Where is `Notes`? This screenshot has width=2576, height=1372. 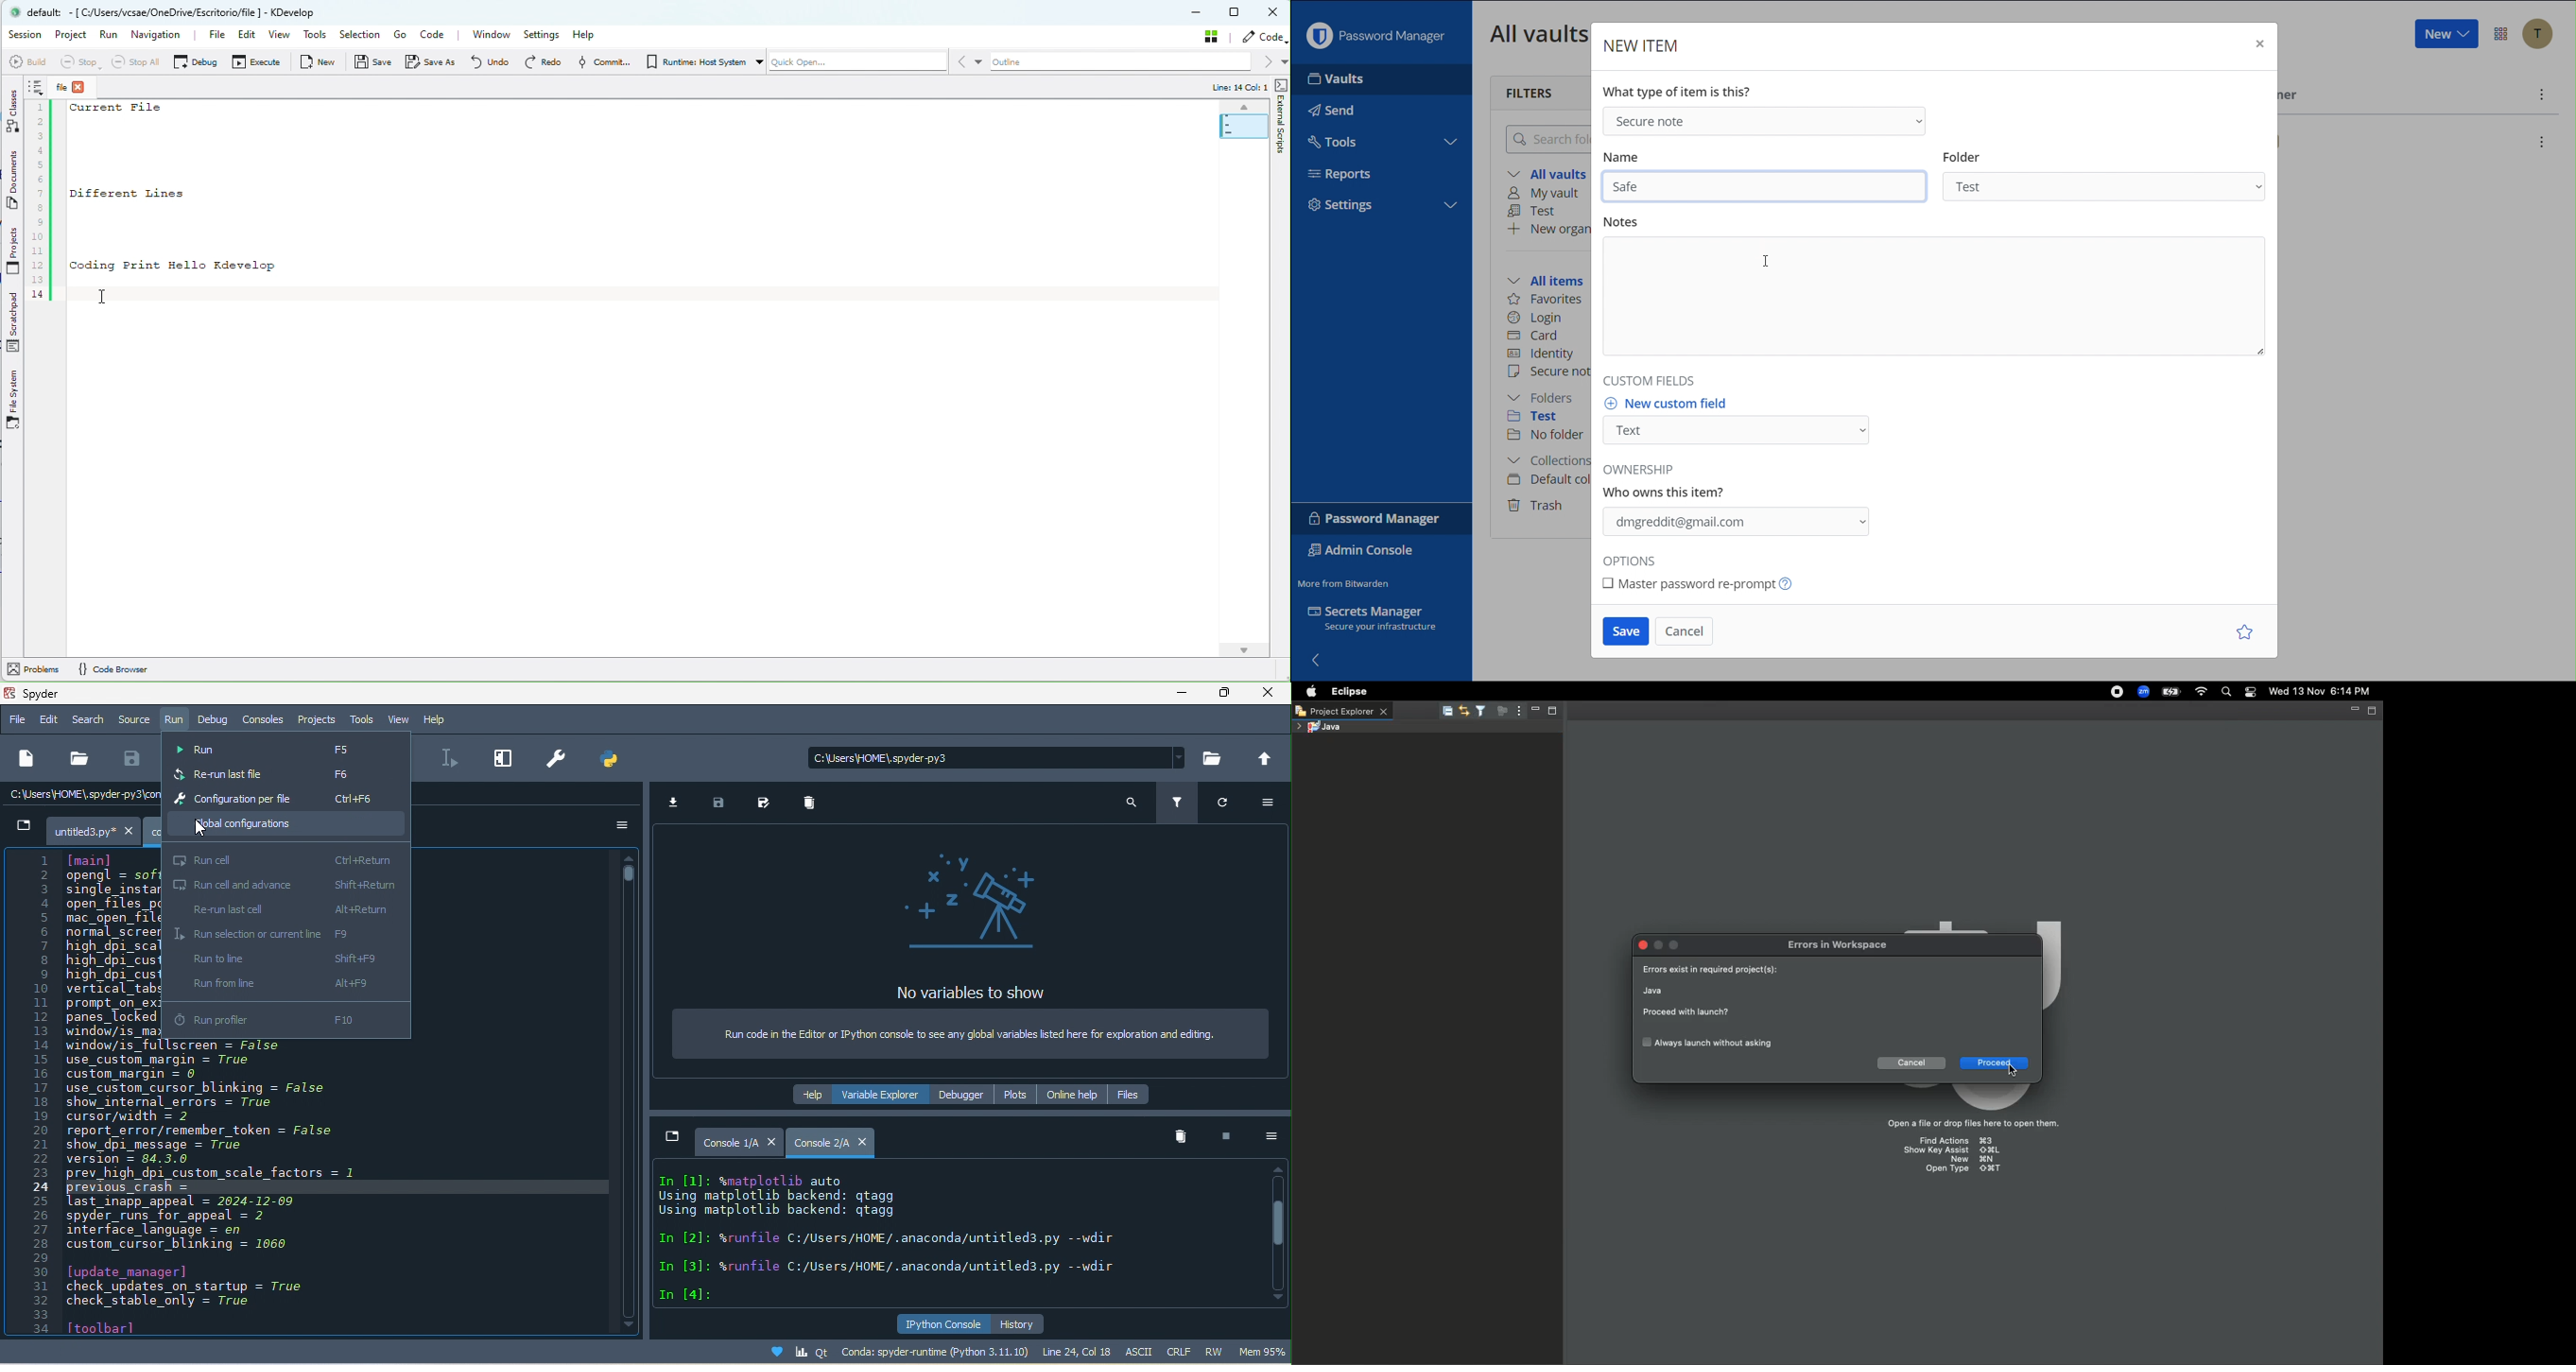 Notes is located at coordinates (1937, 296).